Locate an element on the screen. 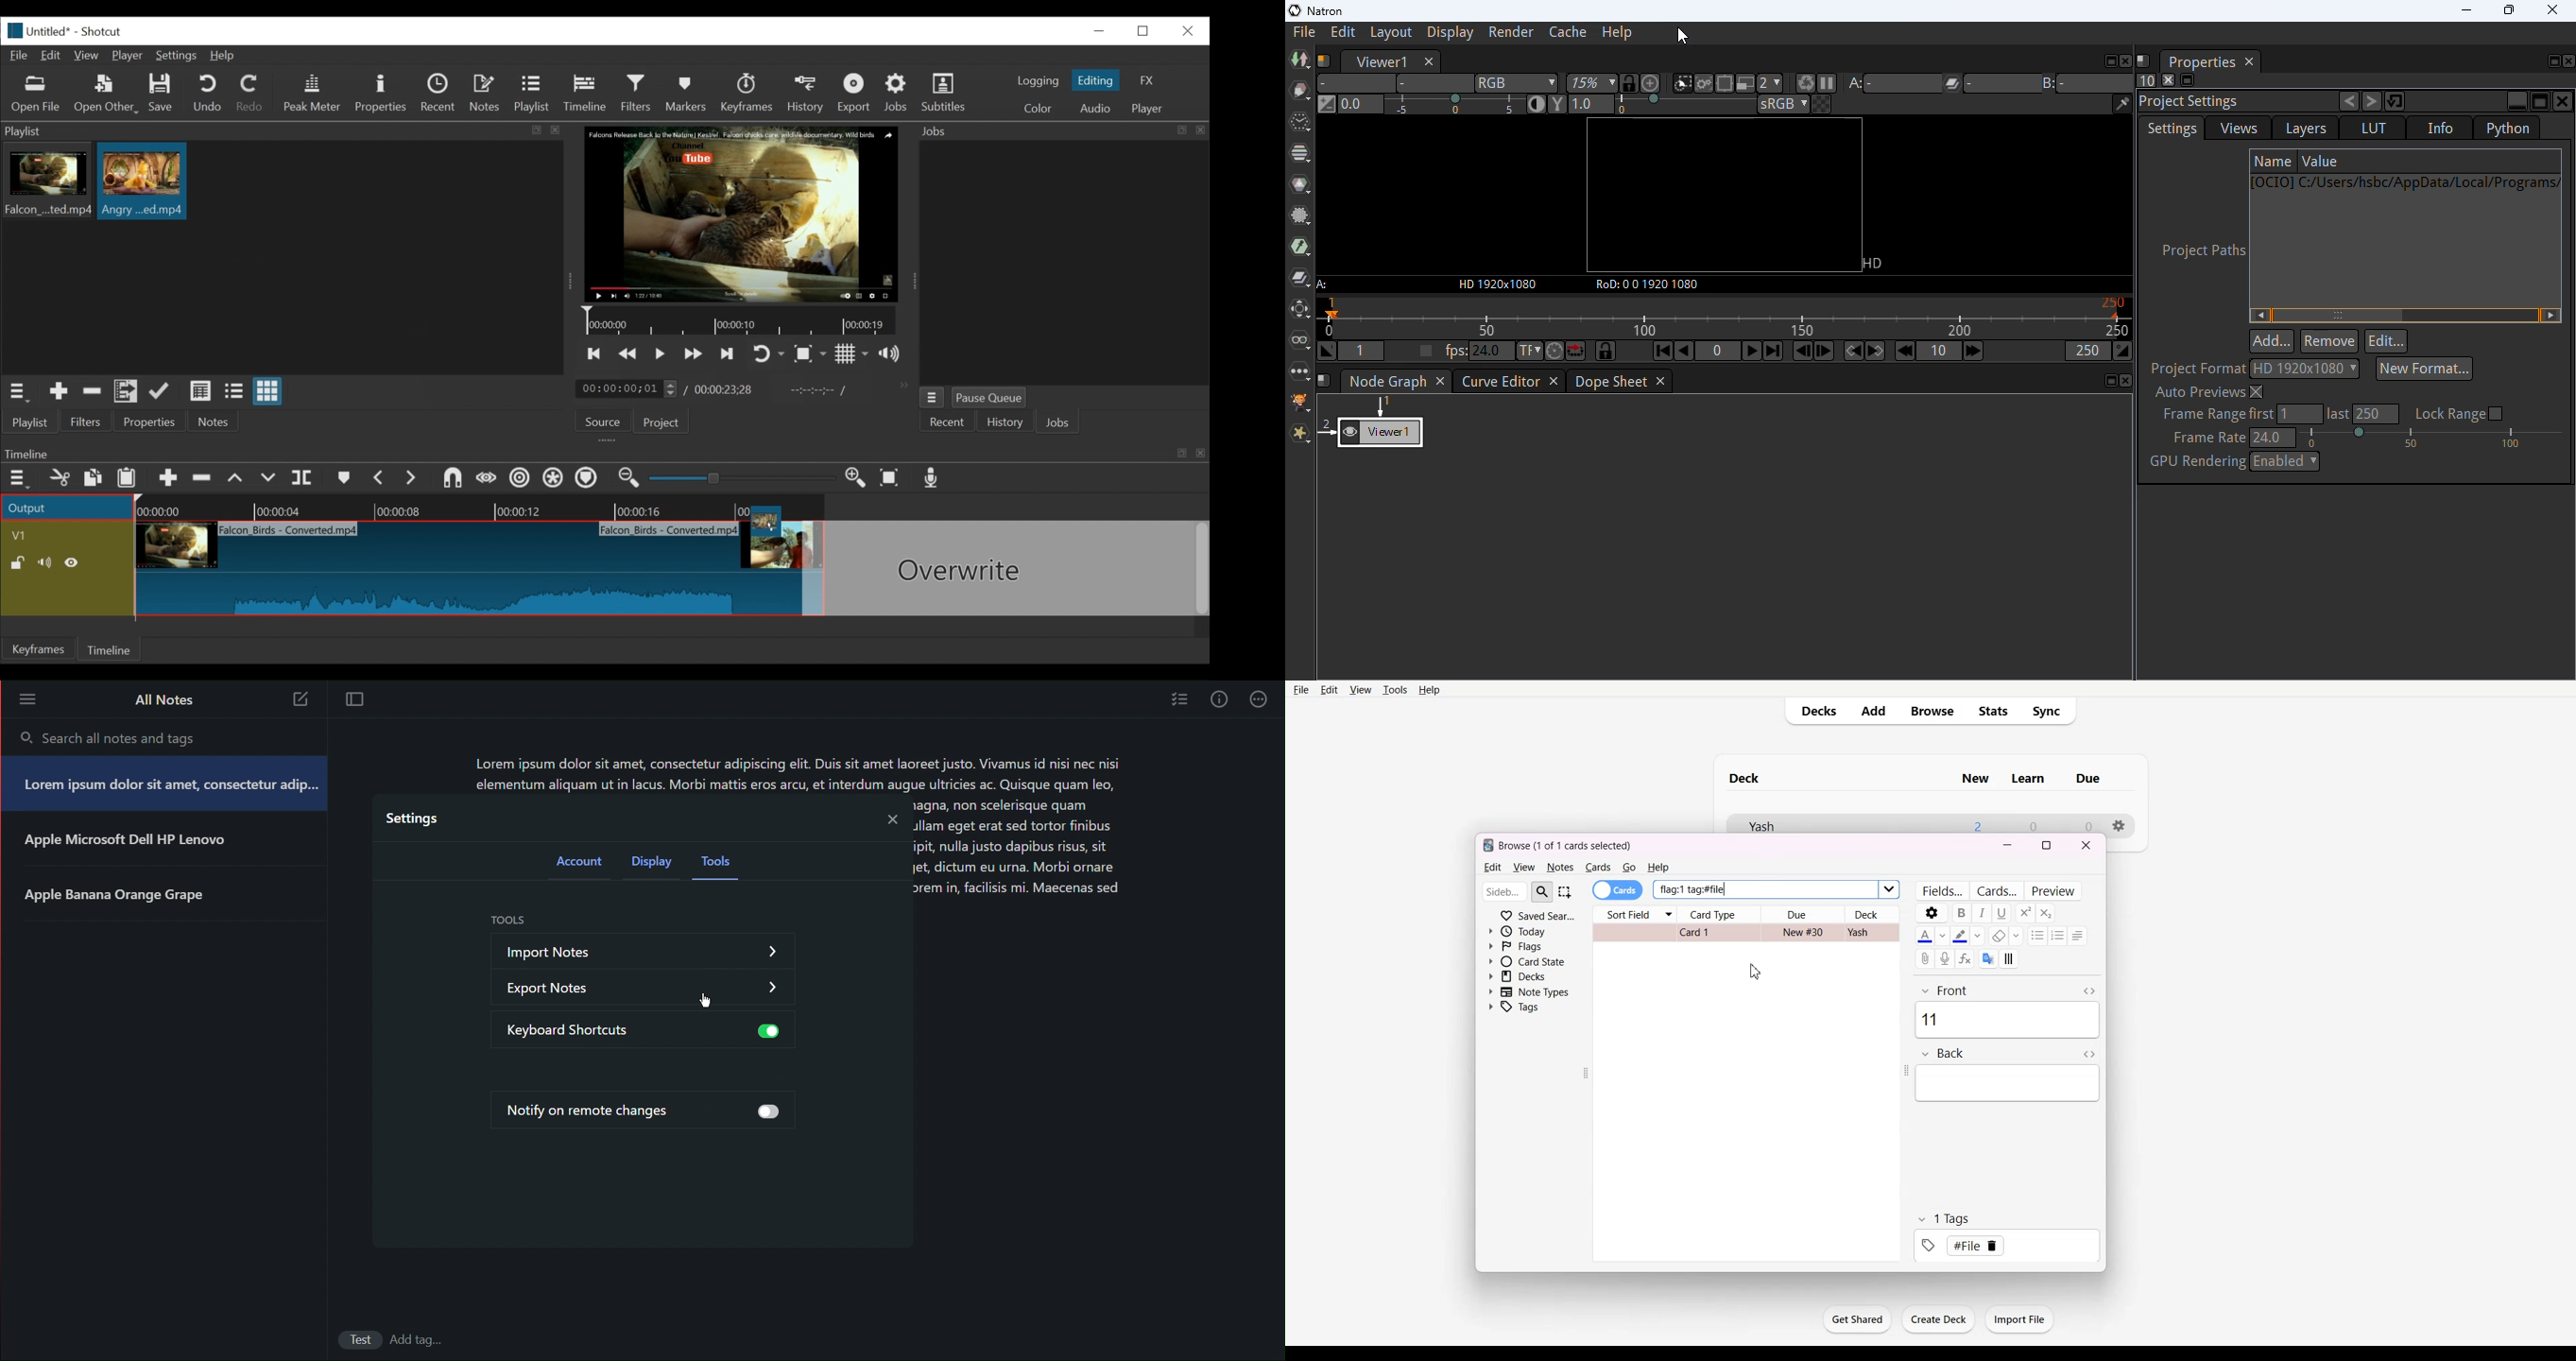 Image resolution: width=2576 pixels, height=1372 pixels. logging is located at coordinates (1037, 81).